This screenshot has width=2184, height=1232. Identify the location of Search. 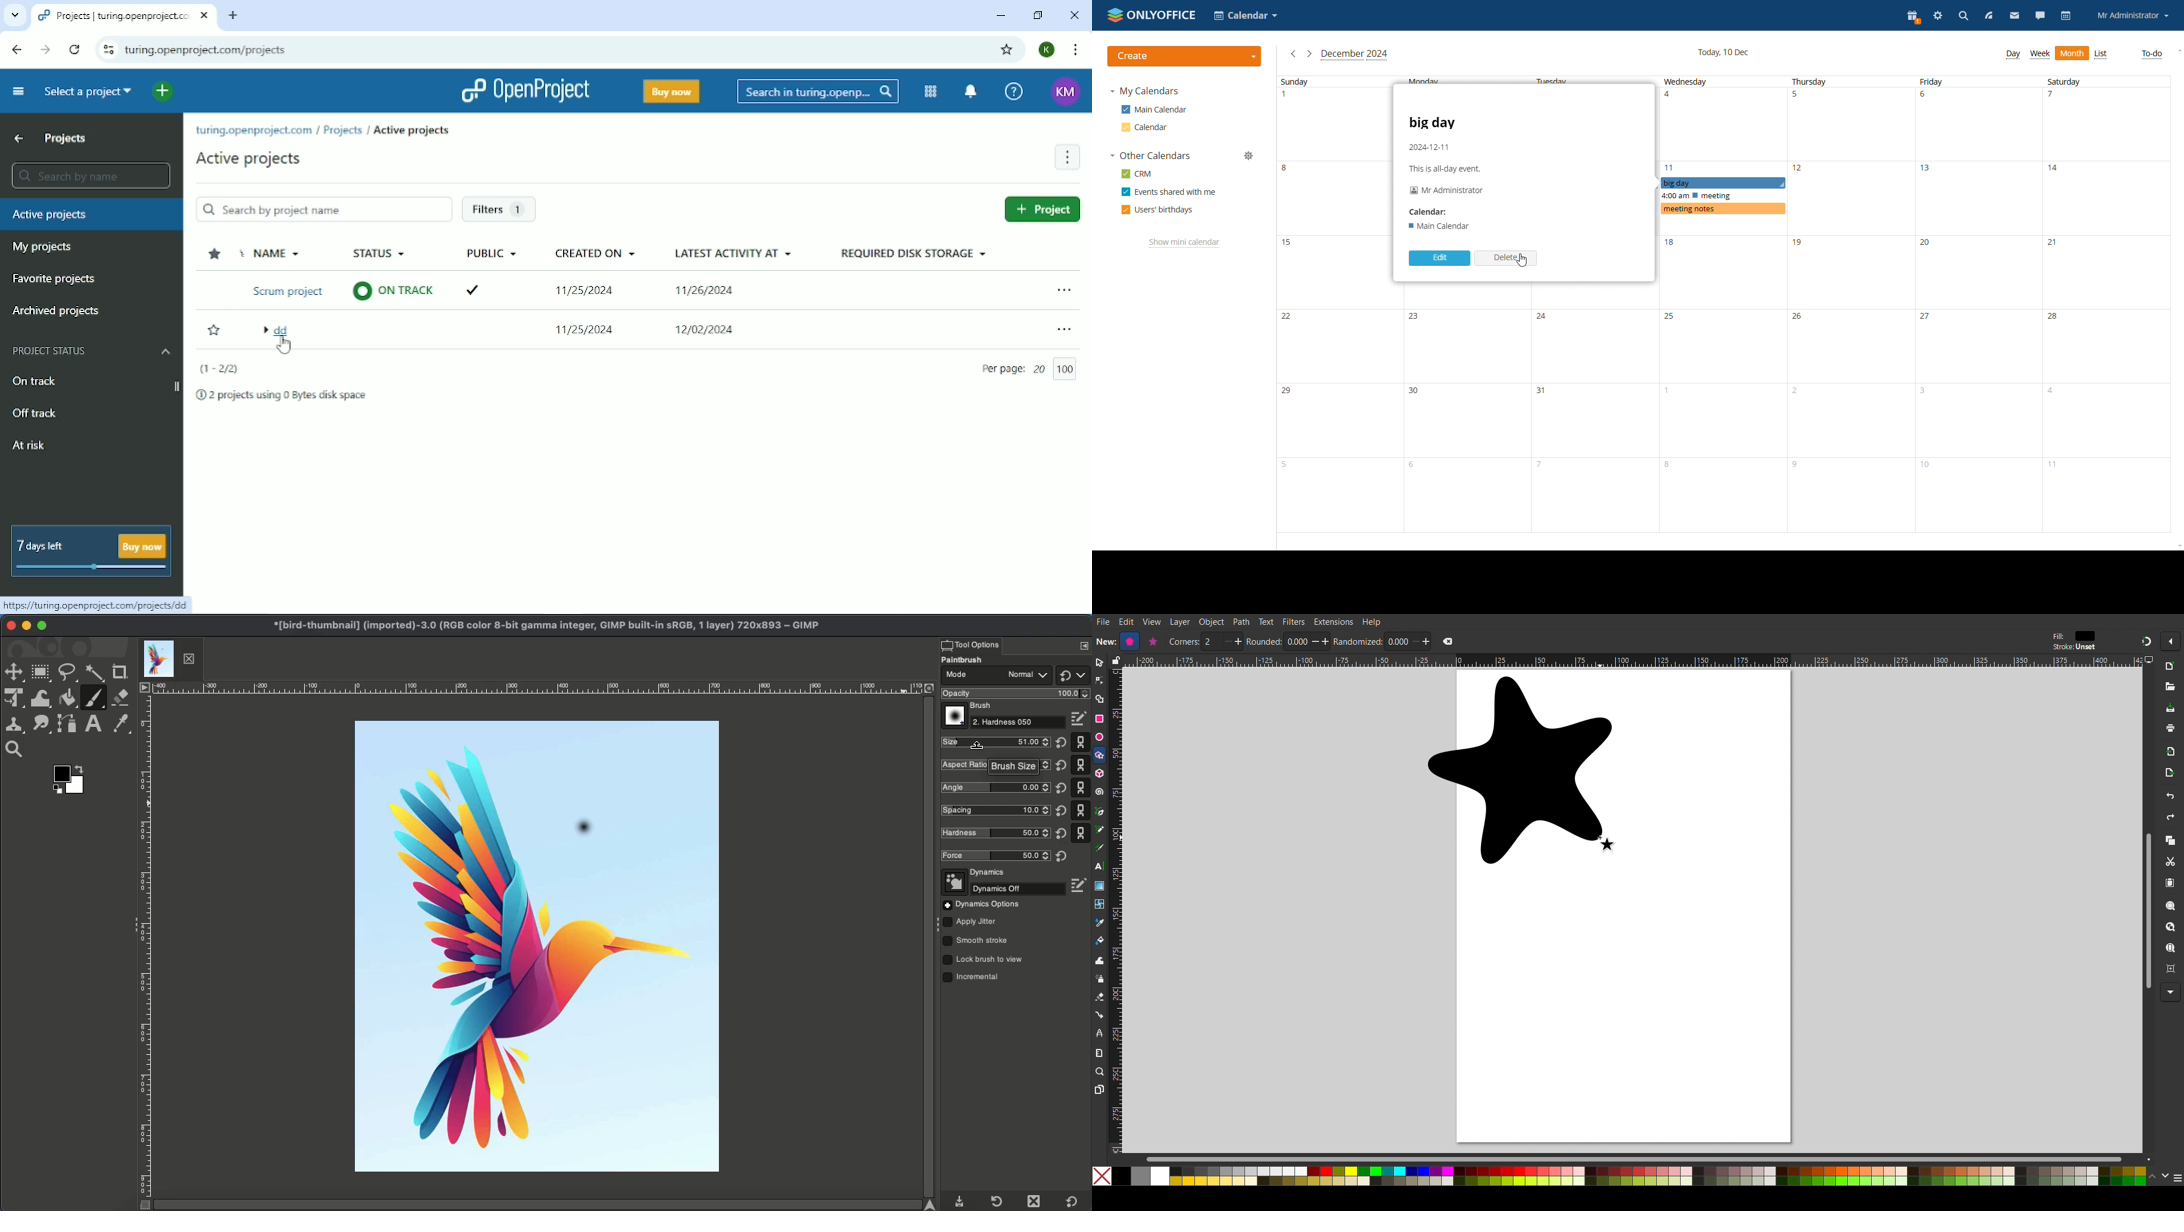
(816, 92).